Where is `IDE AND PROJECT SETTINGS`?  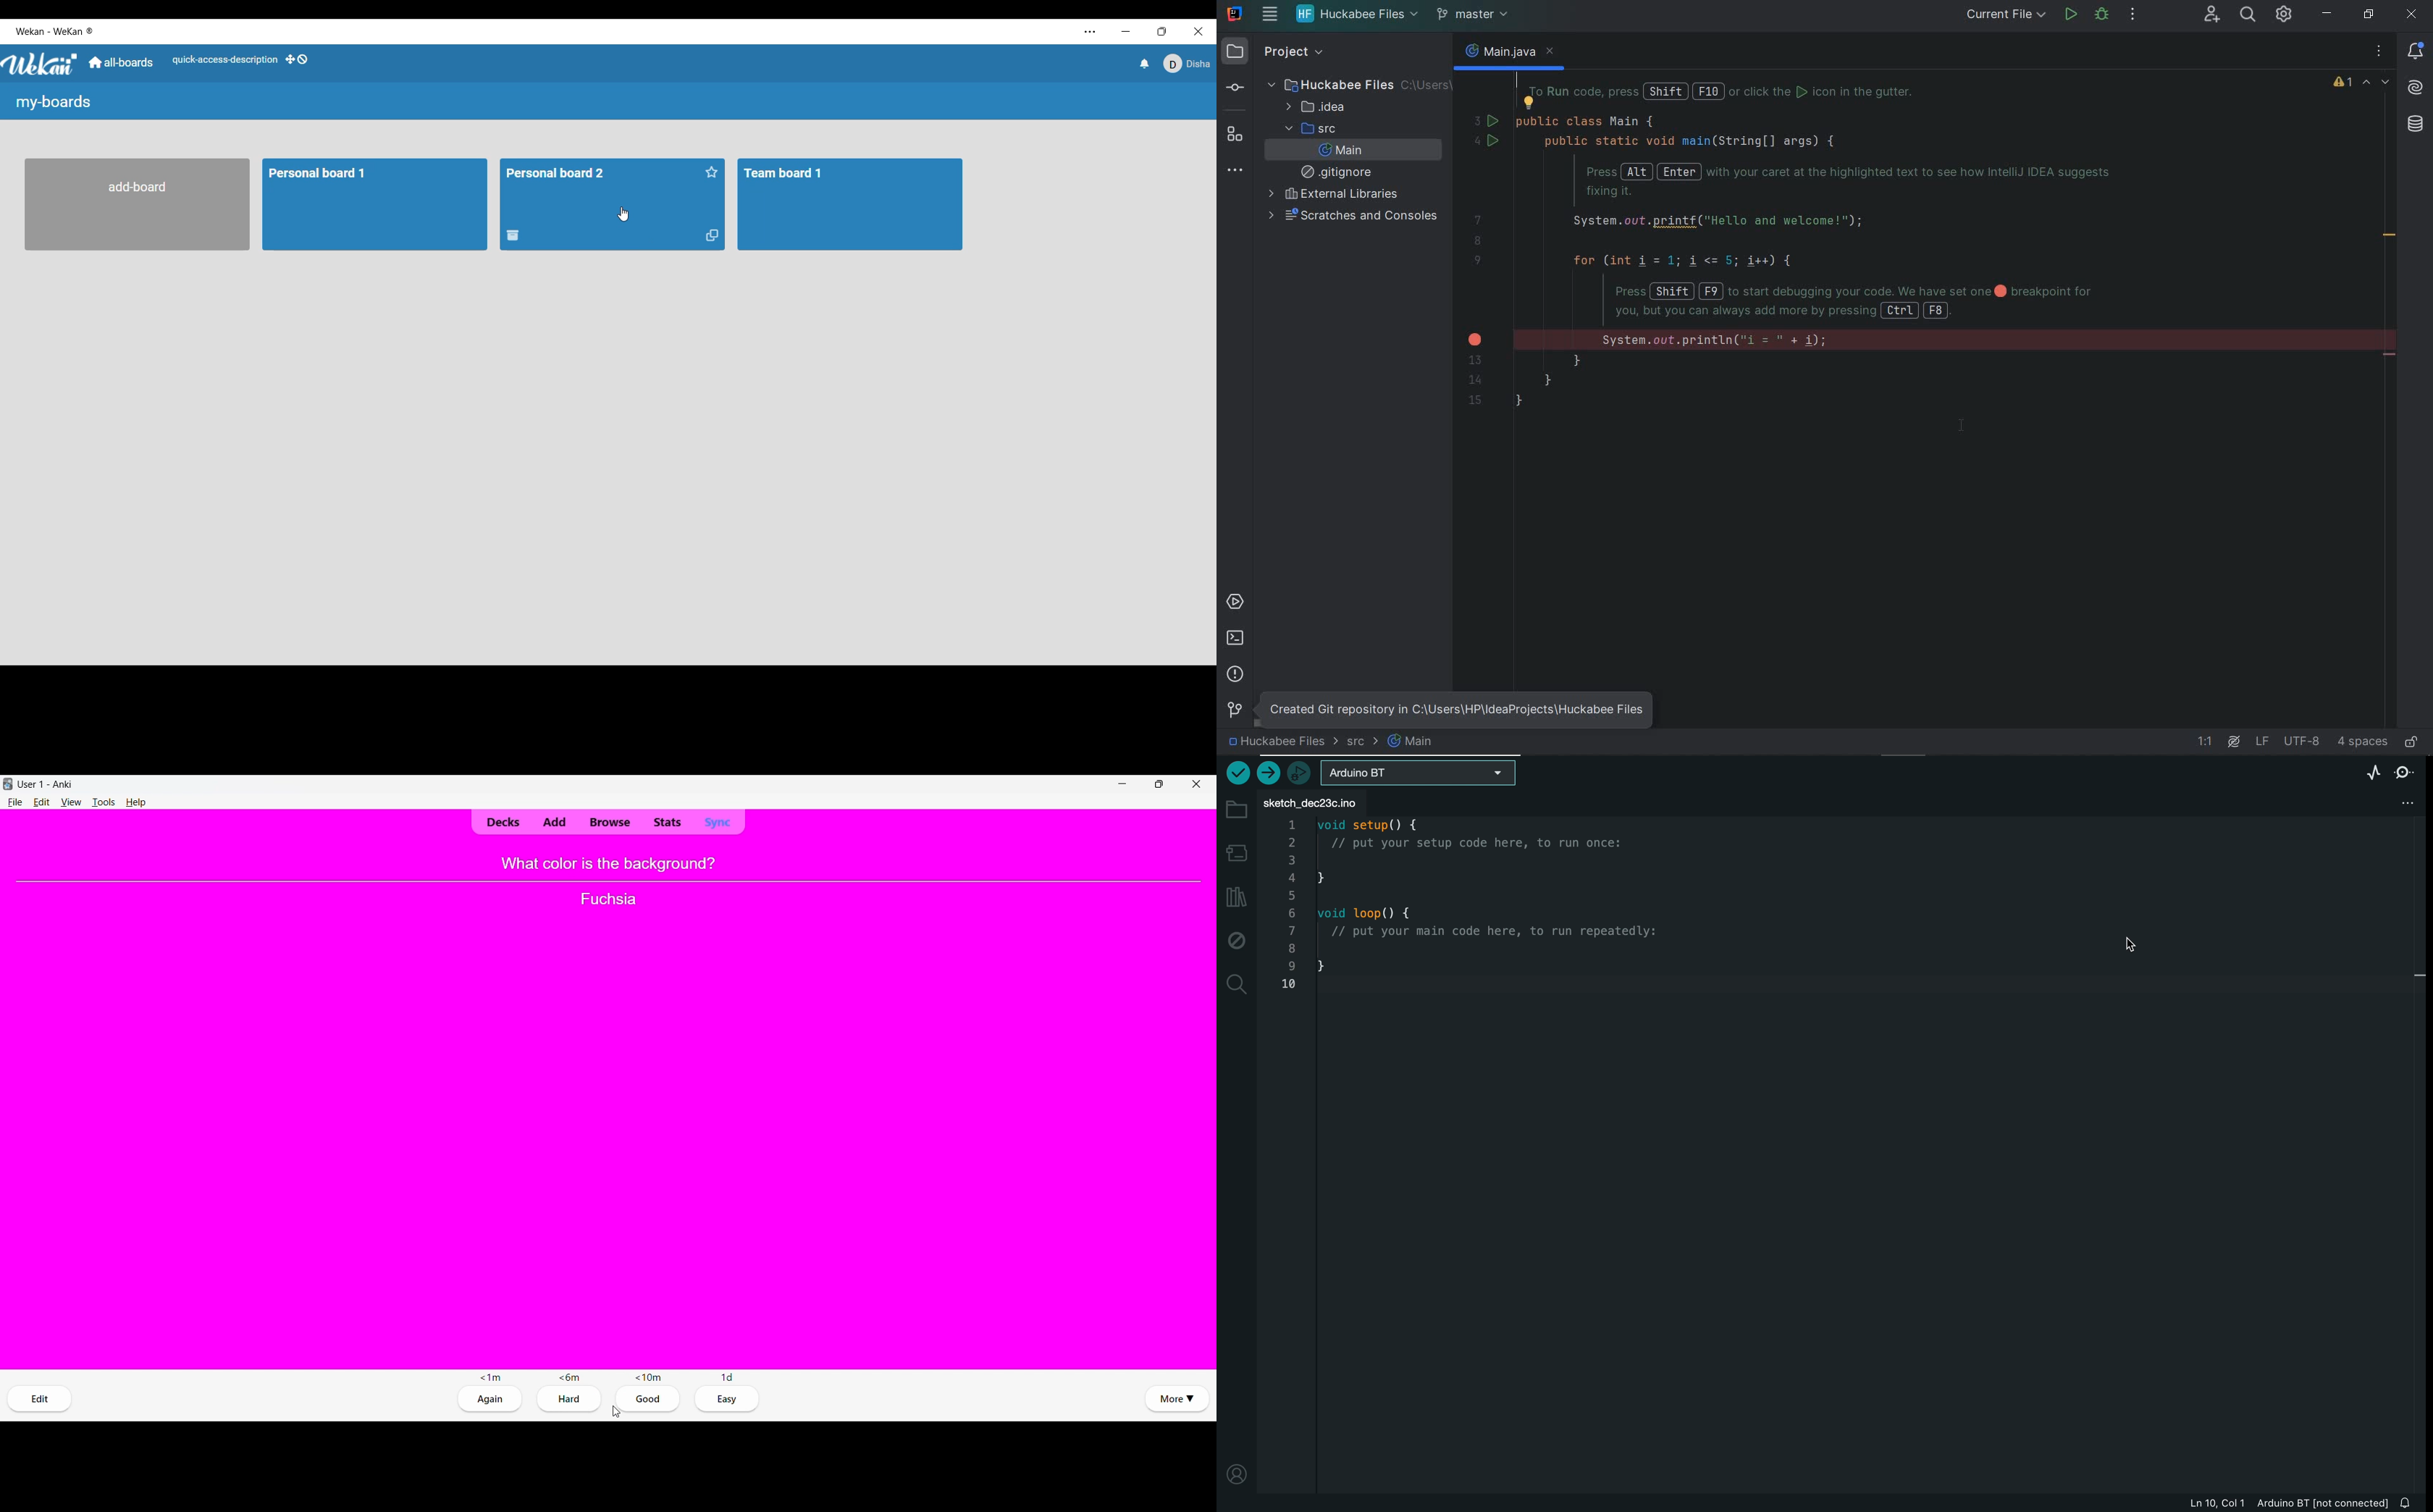 IDE AND PROJECT SETTINGS is located at coordinates (2285, 14).